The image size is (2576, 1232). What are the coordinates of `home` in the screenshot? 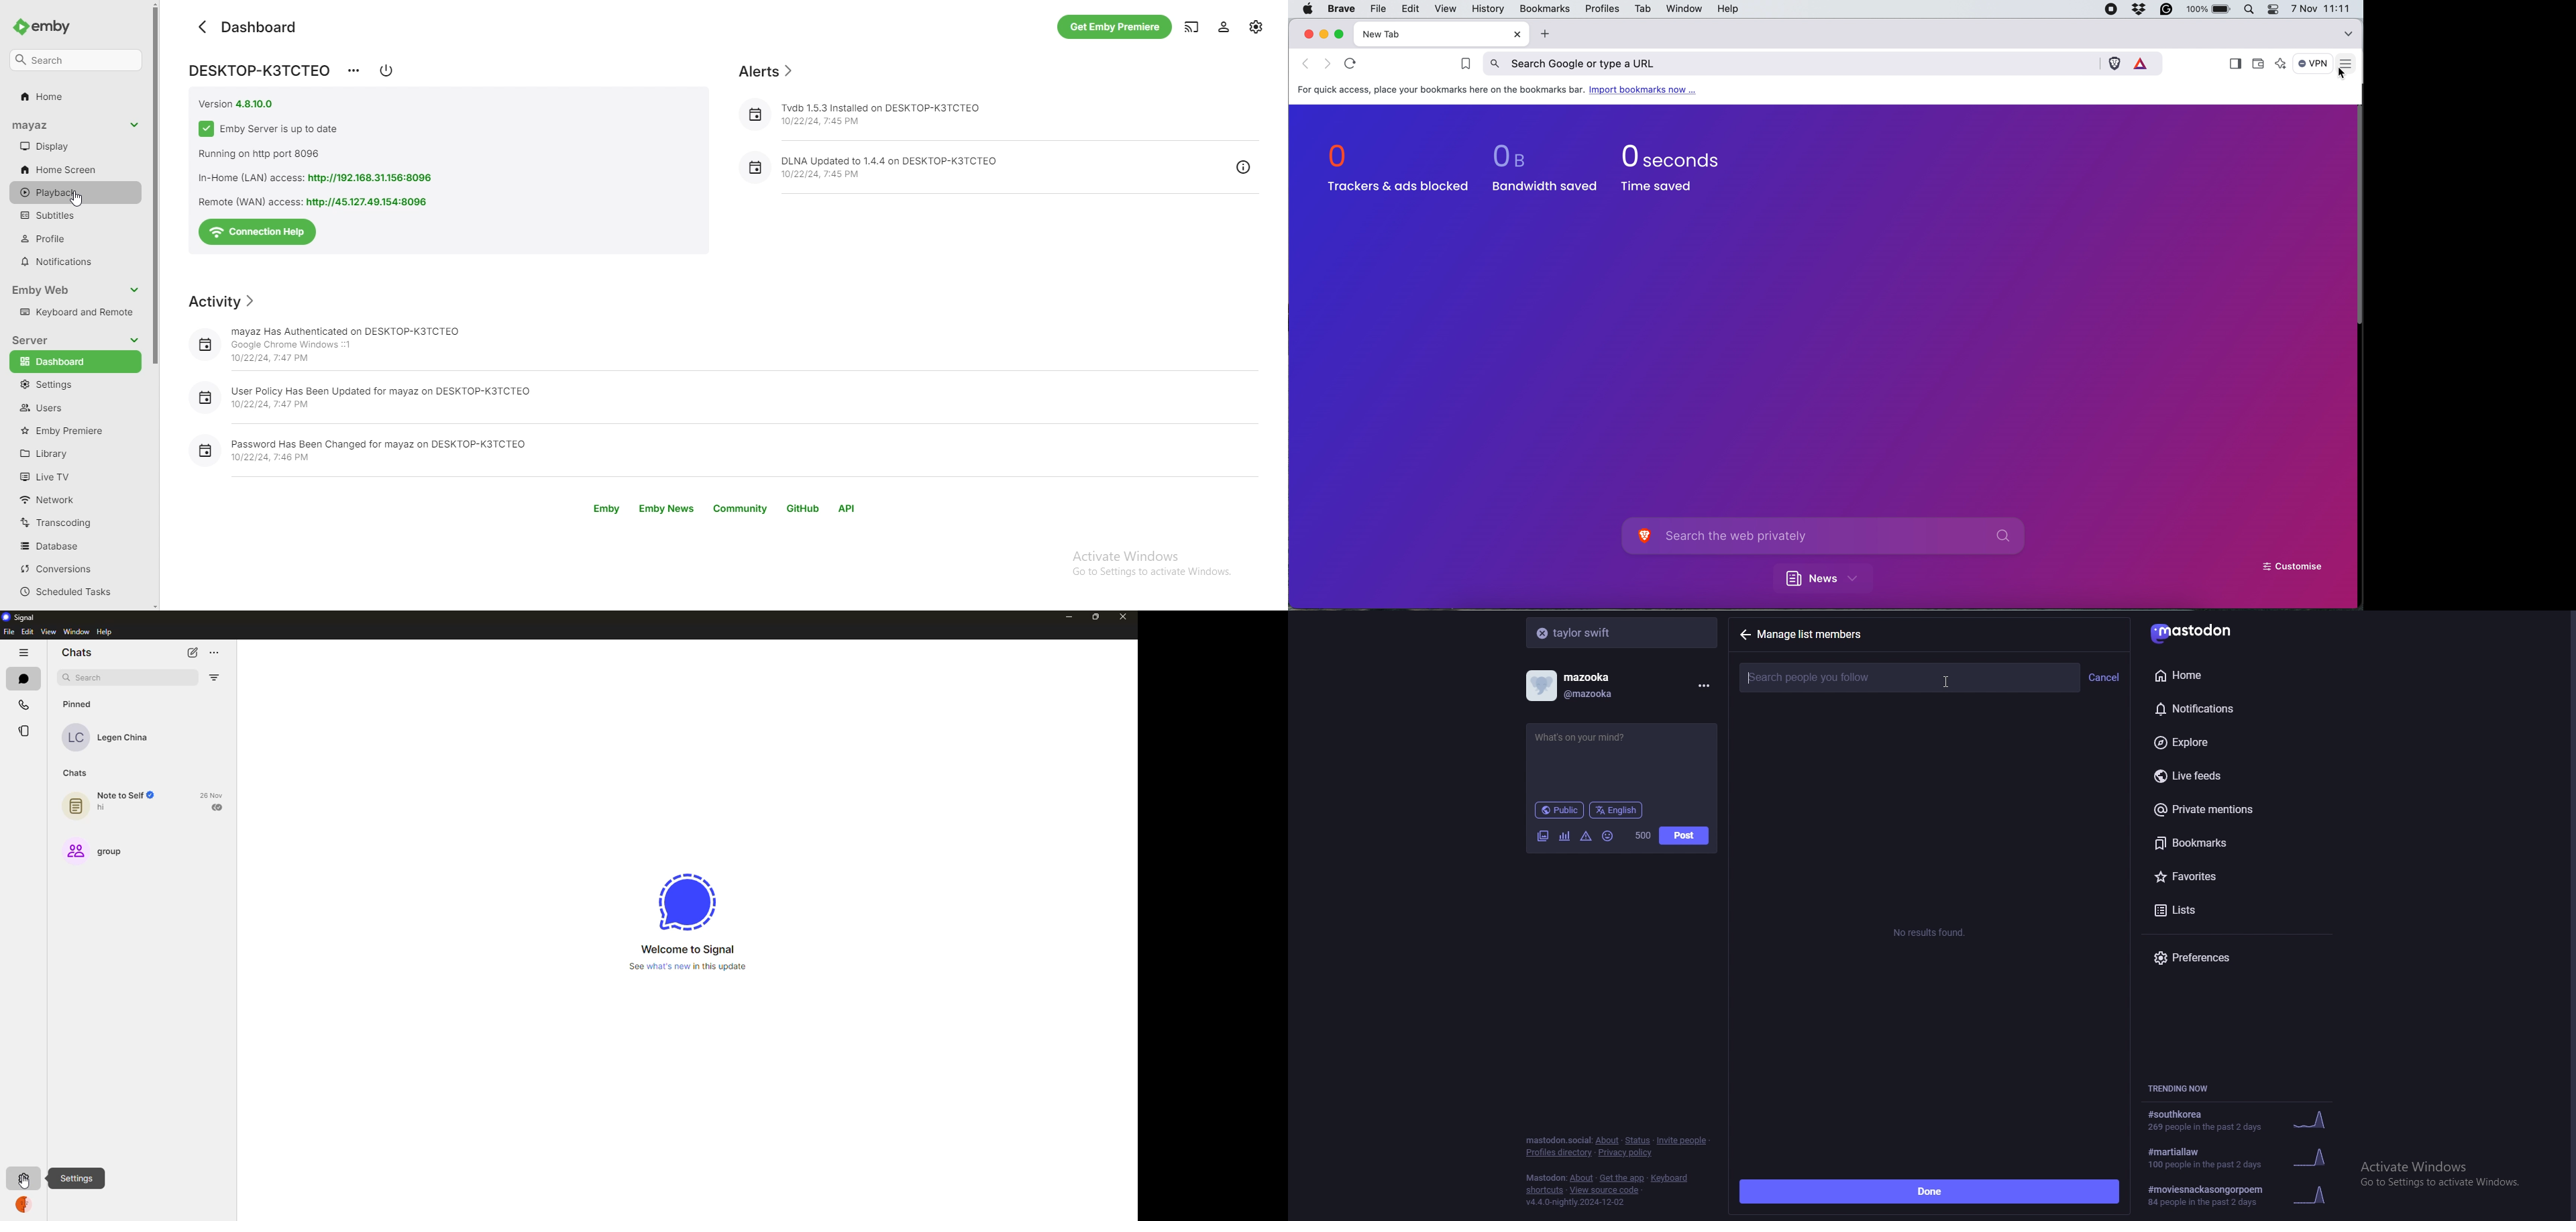 It's located at (2220, 675).